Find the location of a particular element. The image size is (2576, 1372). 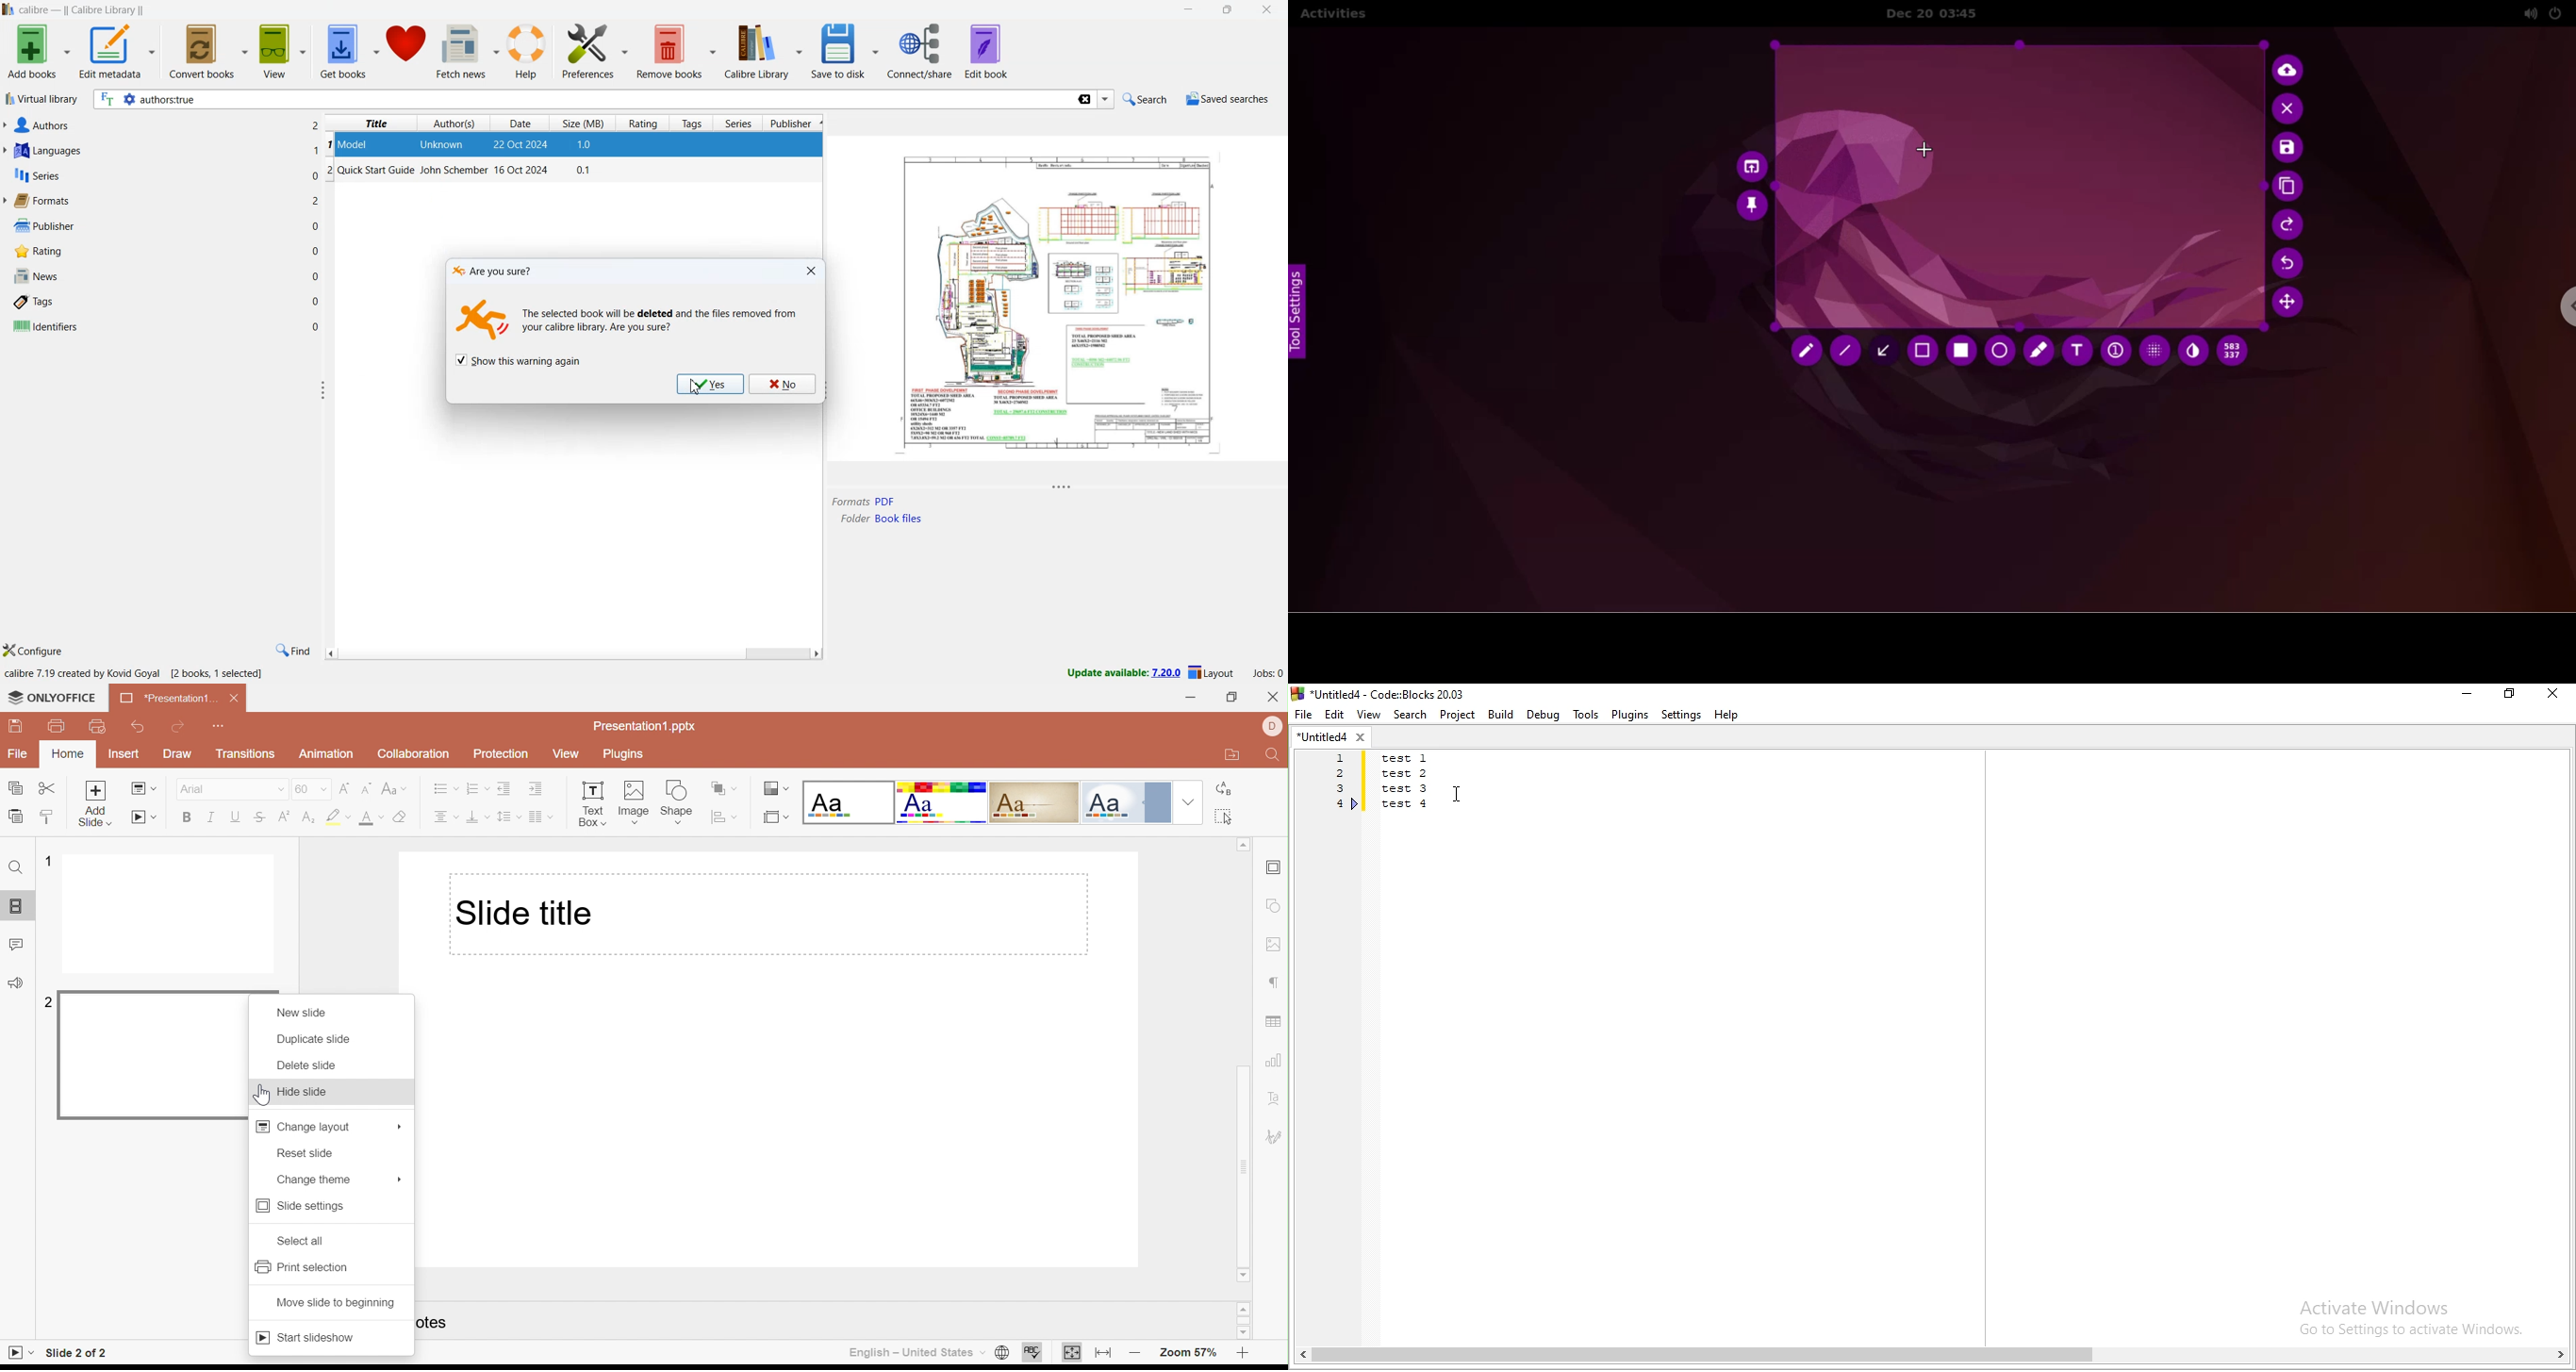

1 is located at coordinates (316, 150).